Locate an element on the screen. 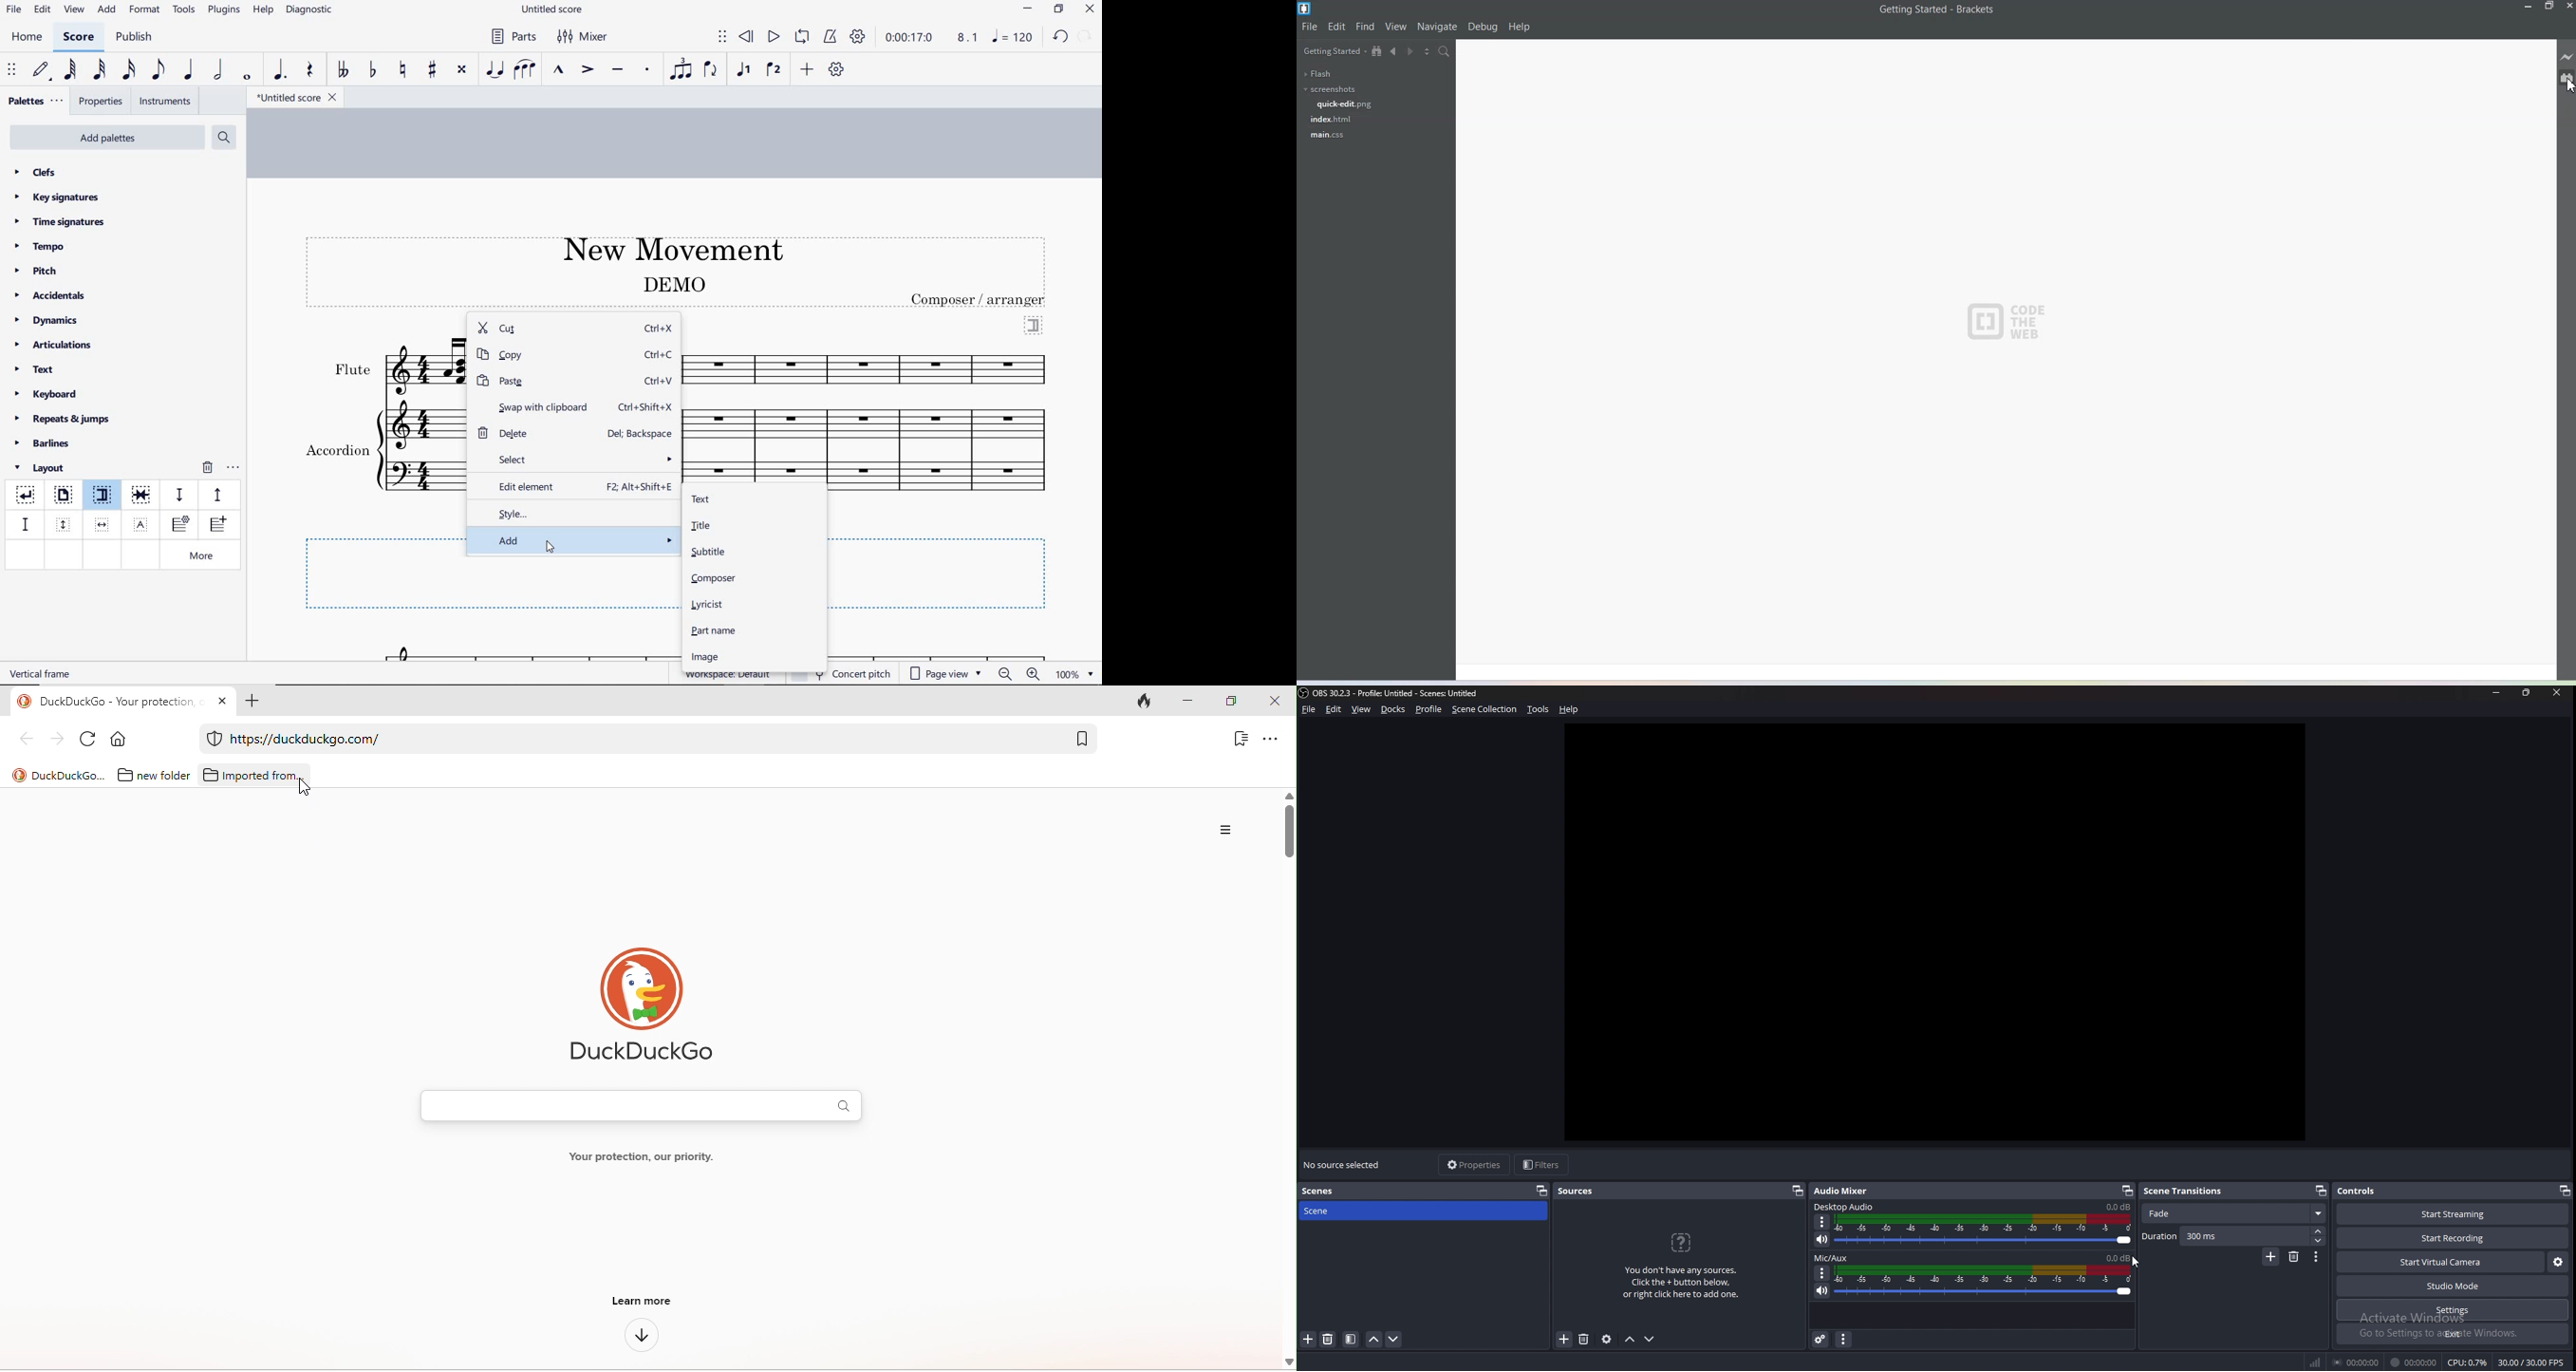 Image resolution: width=2576 pixels, height=1372 pixels. profile is located at coordinates (1431, 709).